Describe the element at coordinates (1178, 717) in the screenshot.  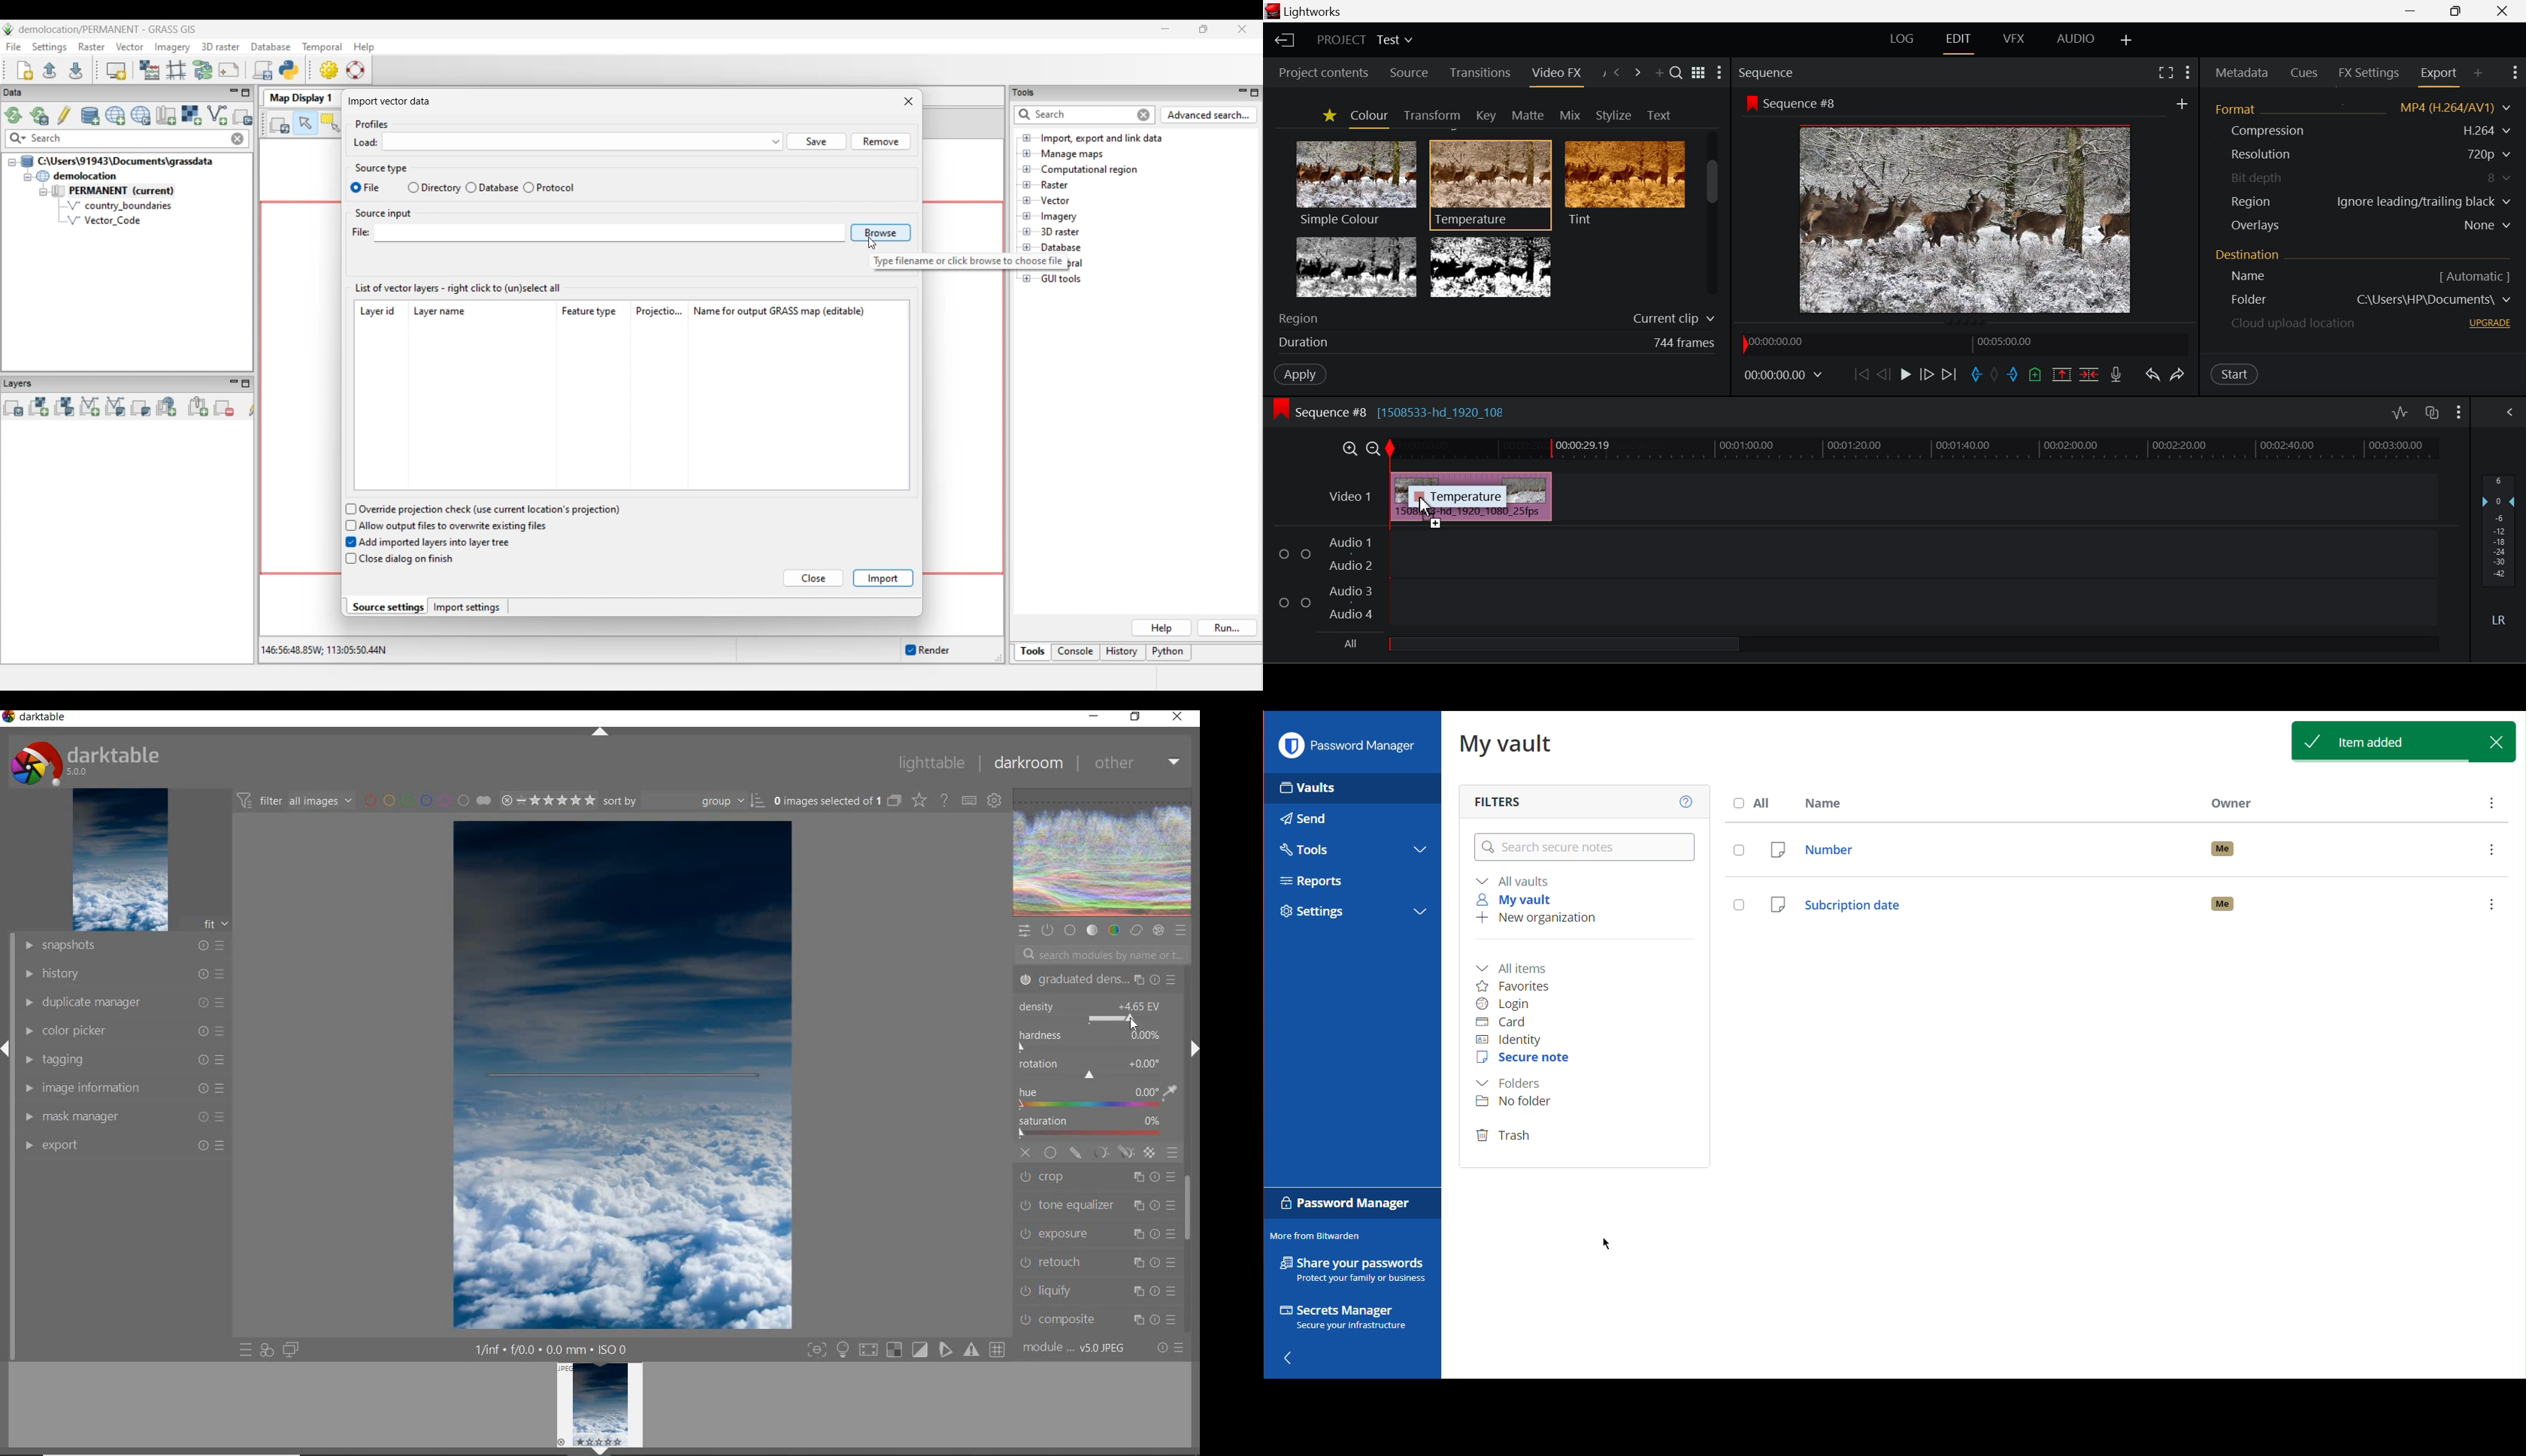
I see `CLOSE` at that location.